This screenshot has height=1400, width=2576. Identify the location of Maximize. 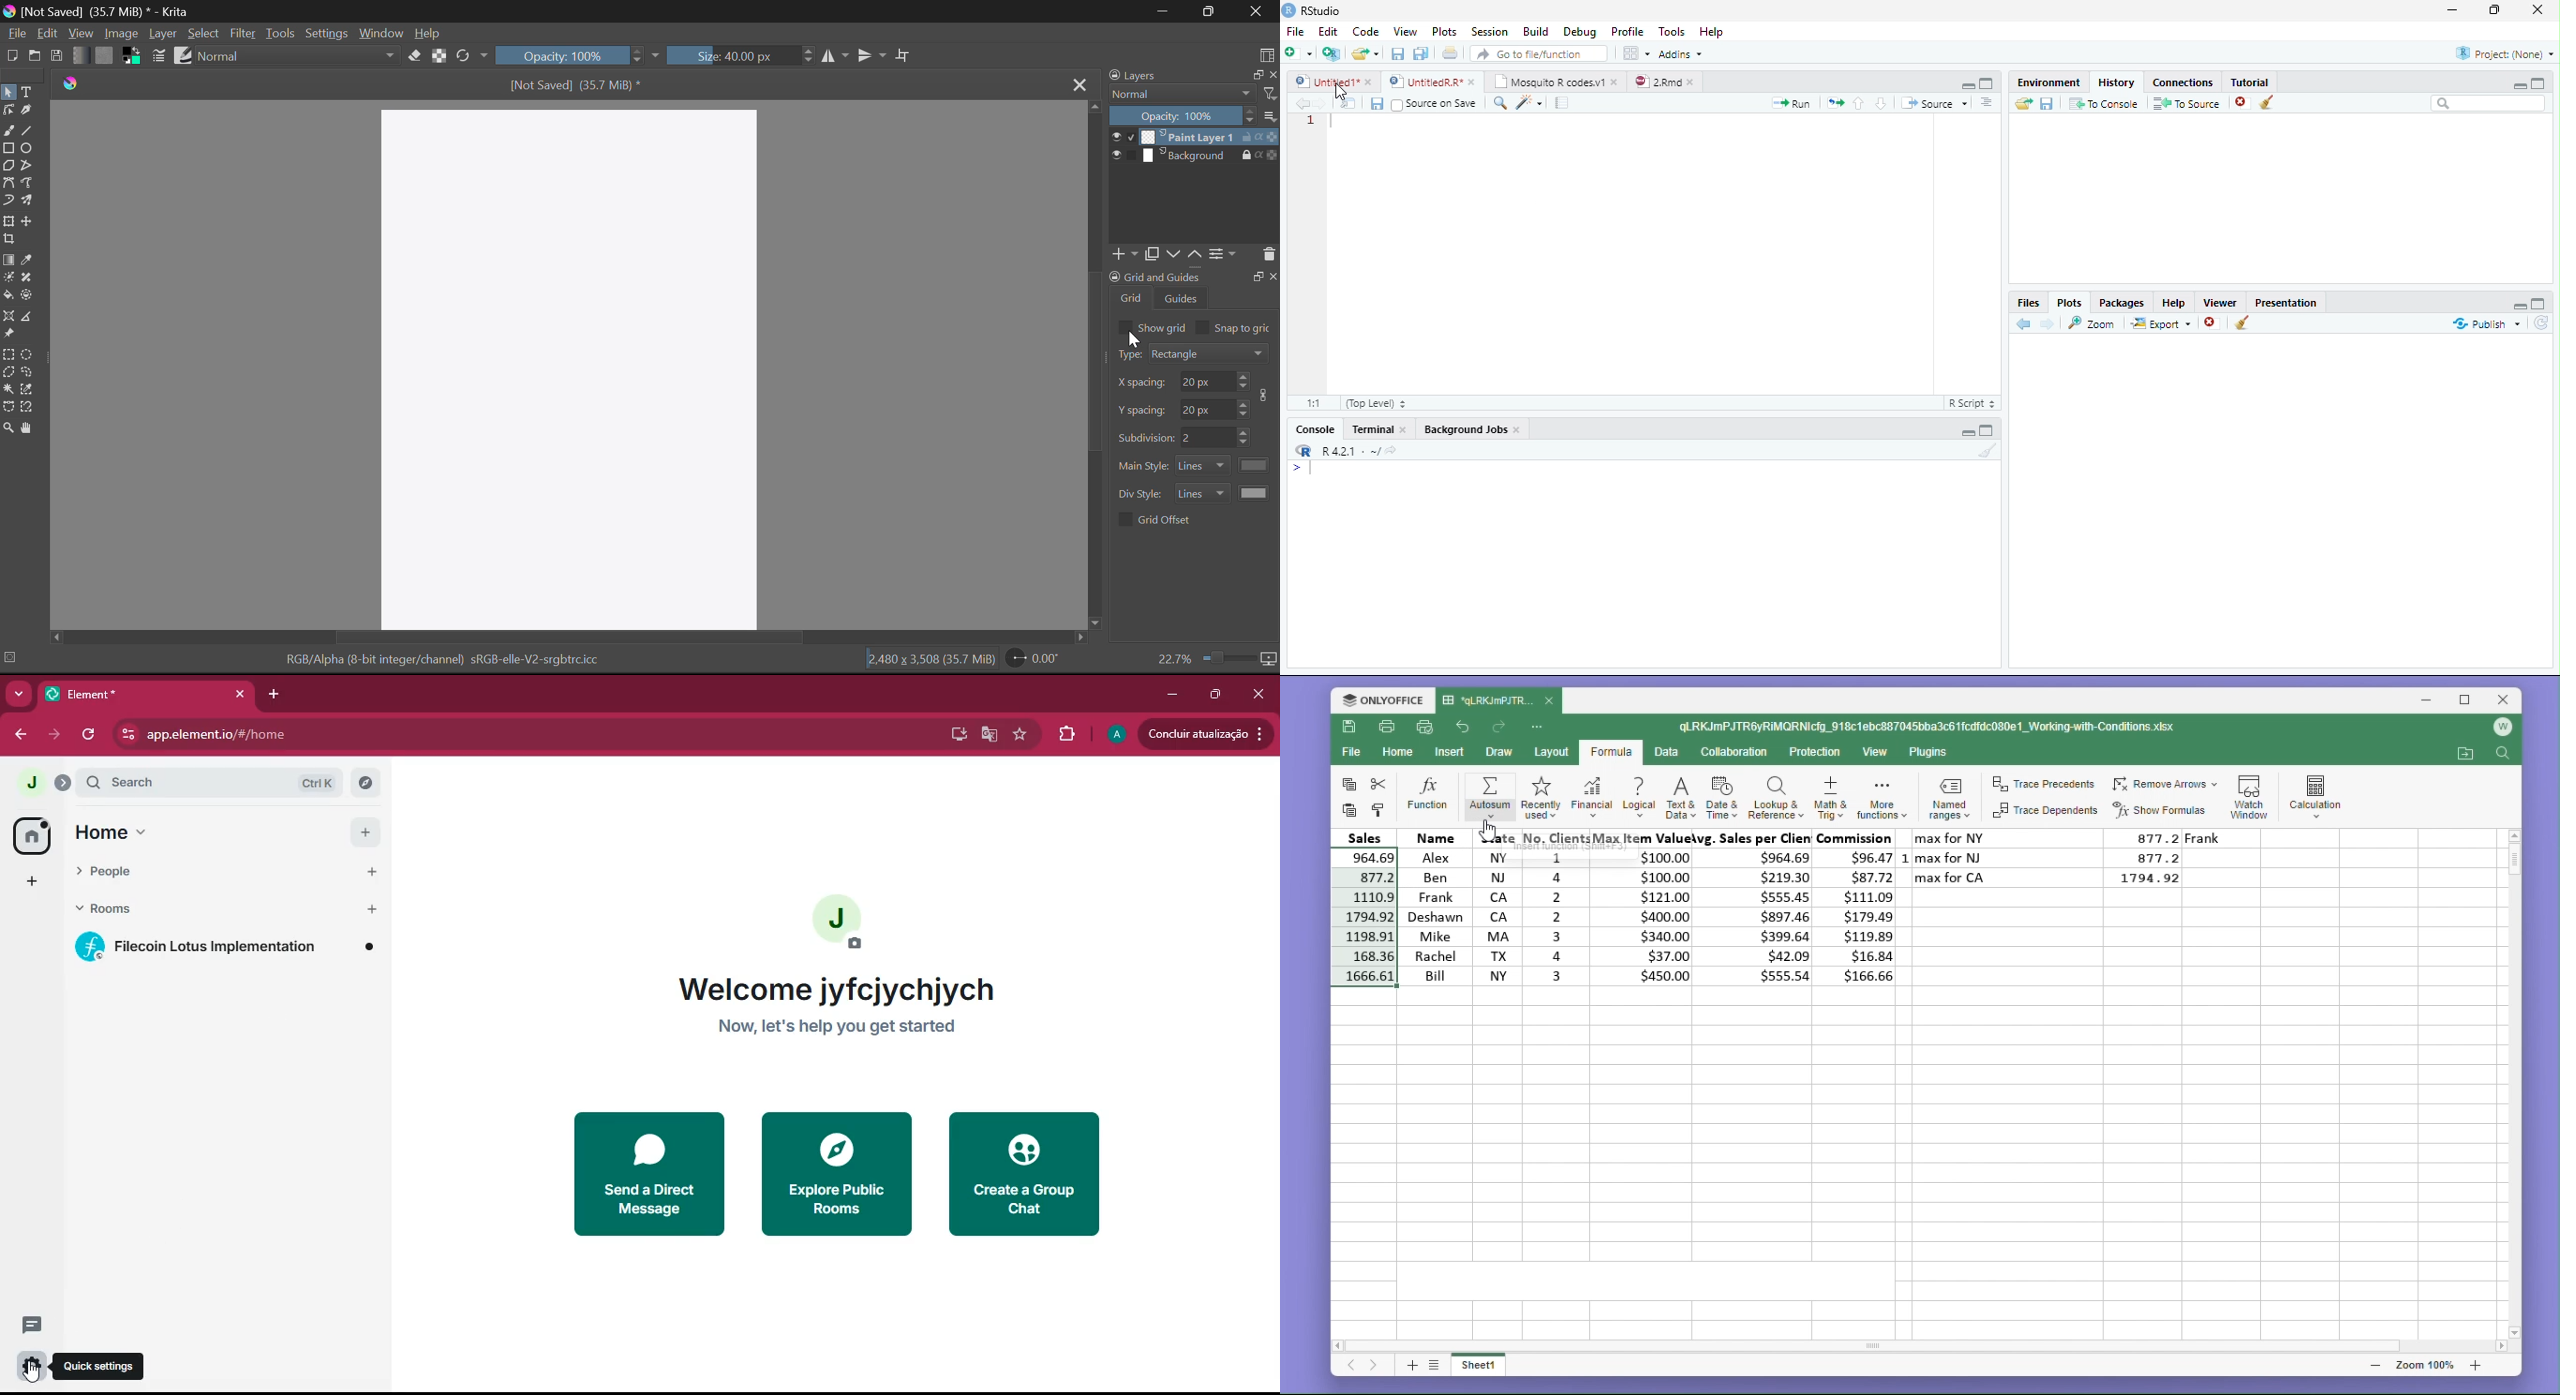
(2499, 11).